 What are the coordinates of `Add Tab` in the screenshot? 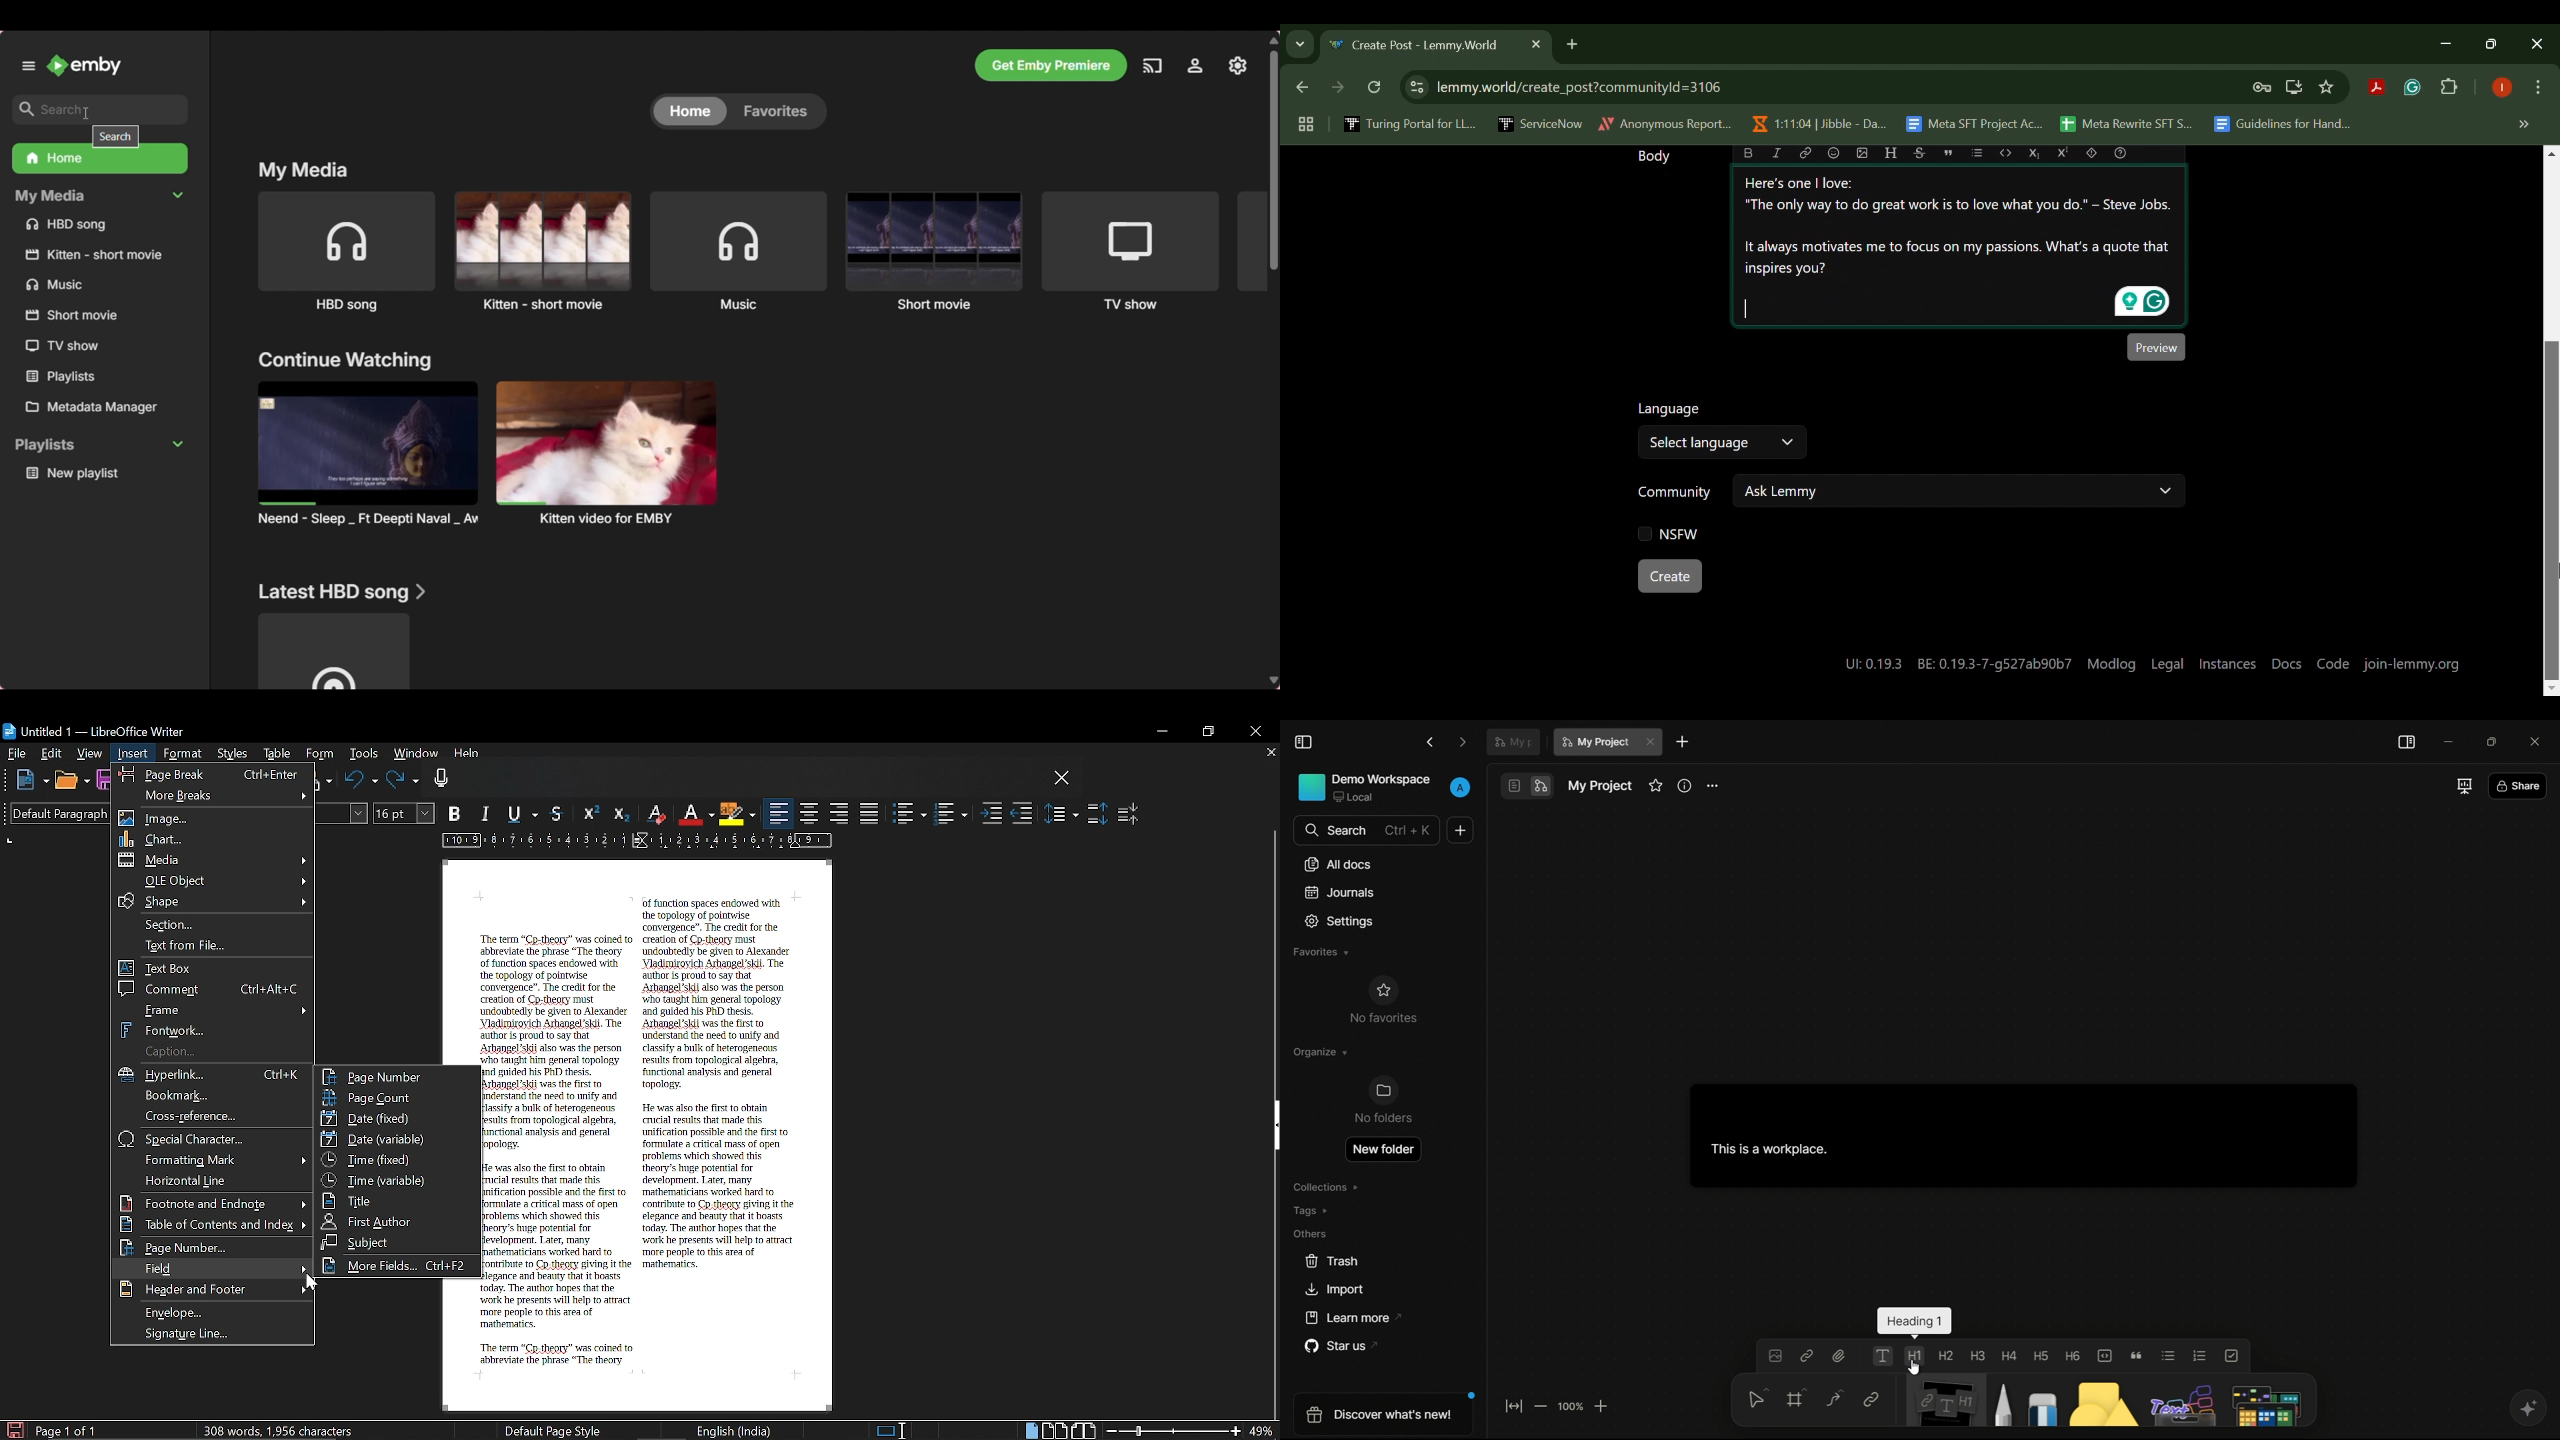 It's located at (1571, 43).